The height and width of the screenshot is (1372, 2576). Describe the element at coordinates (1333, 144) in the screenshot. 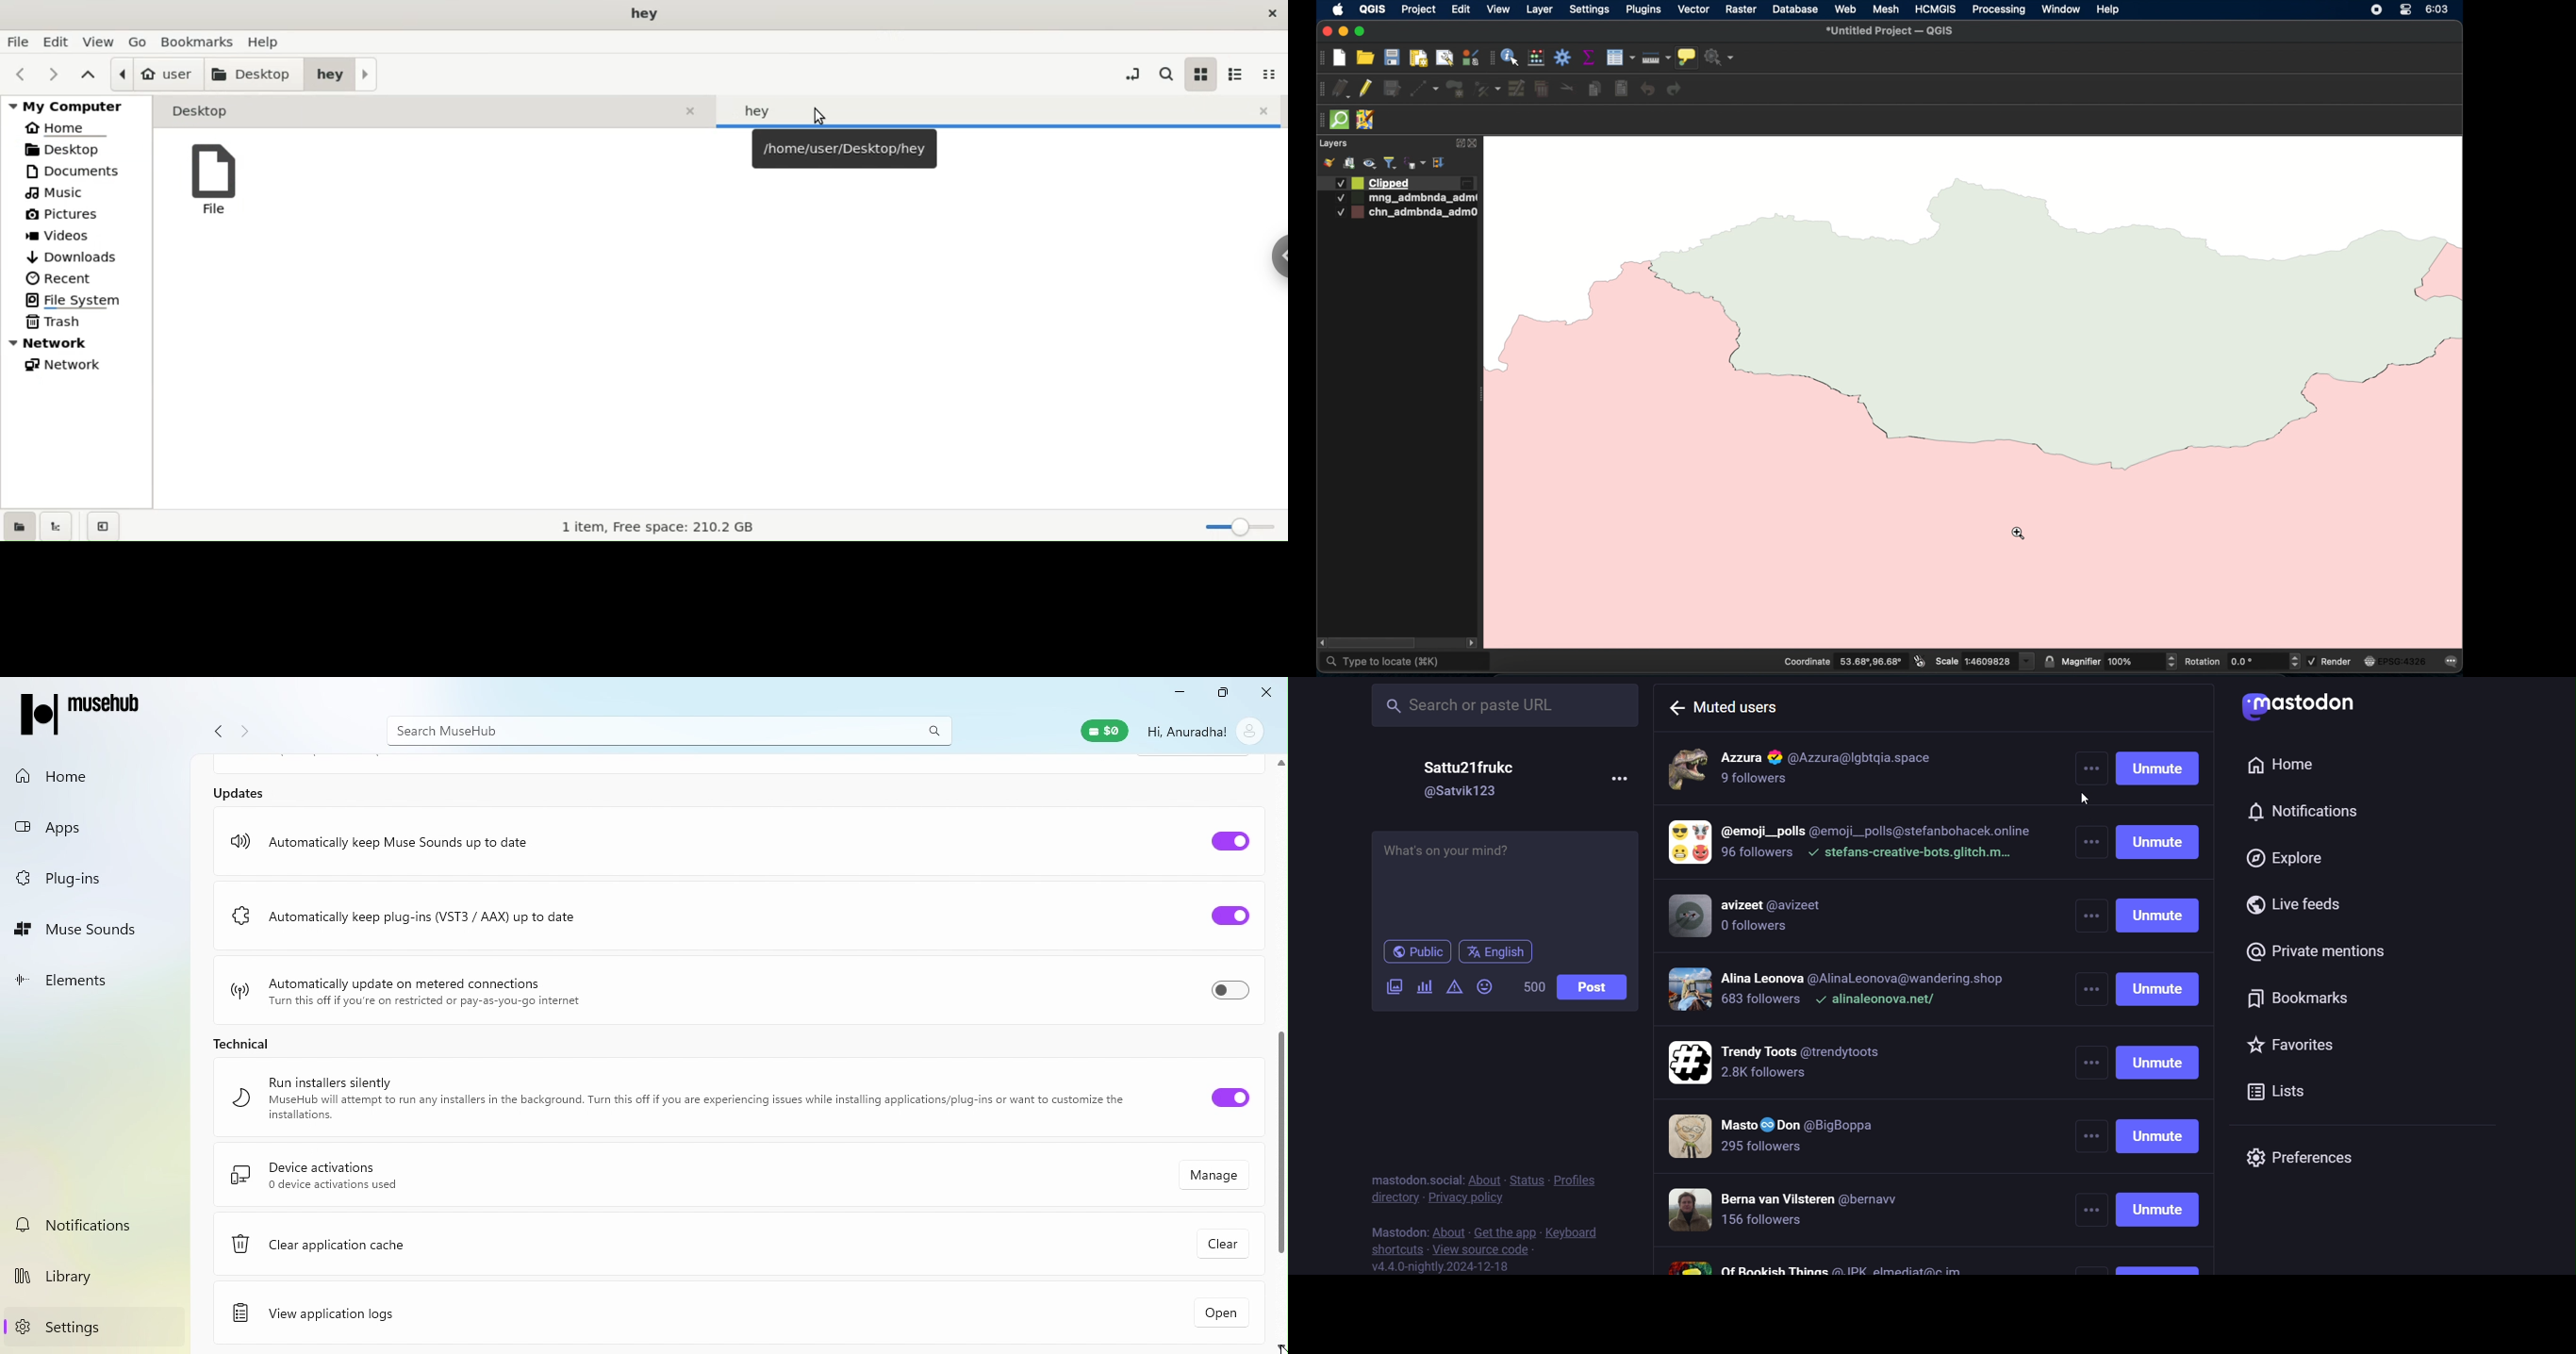

I see `layers ` at that location.